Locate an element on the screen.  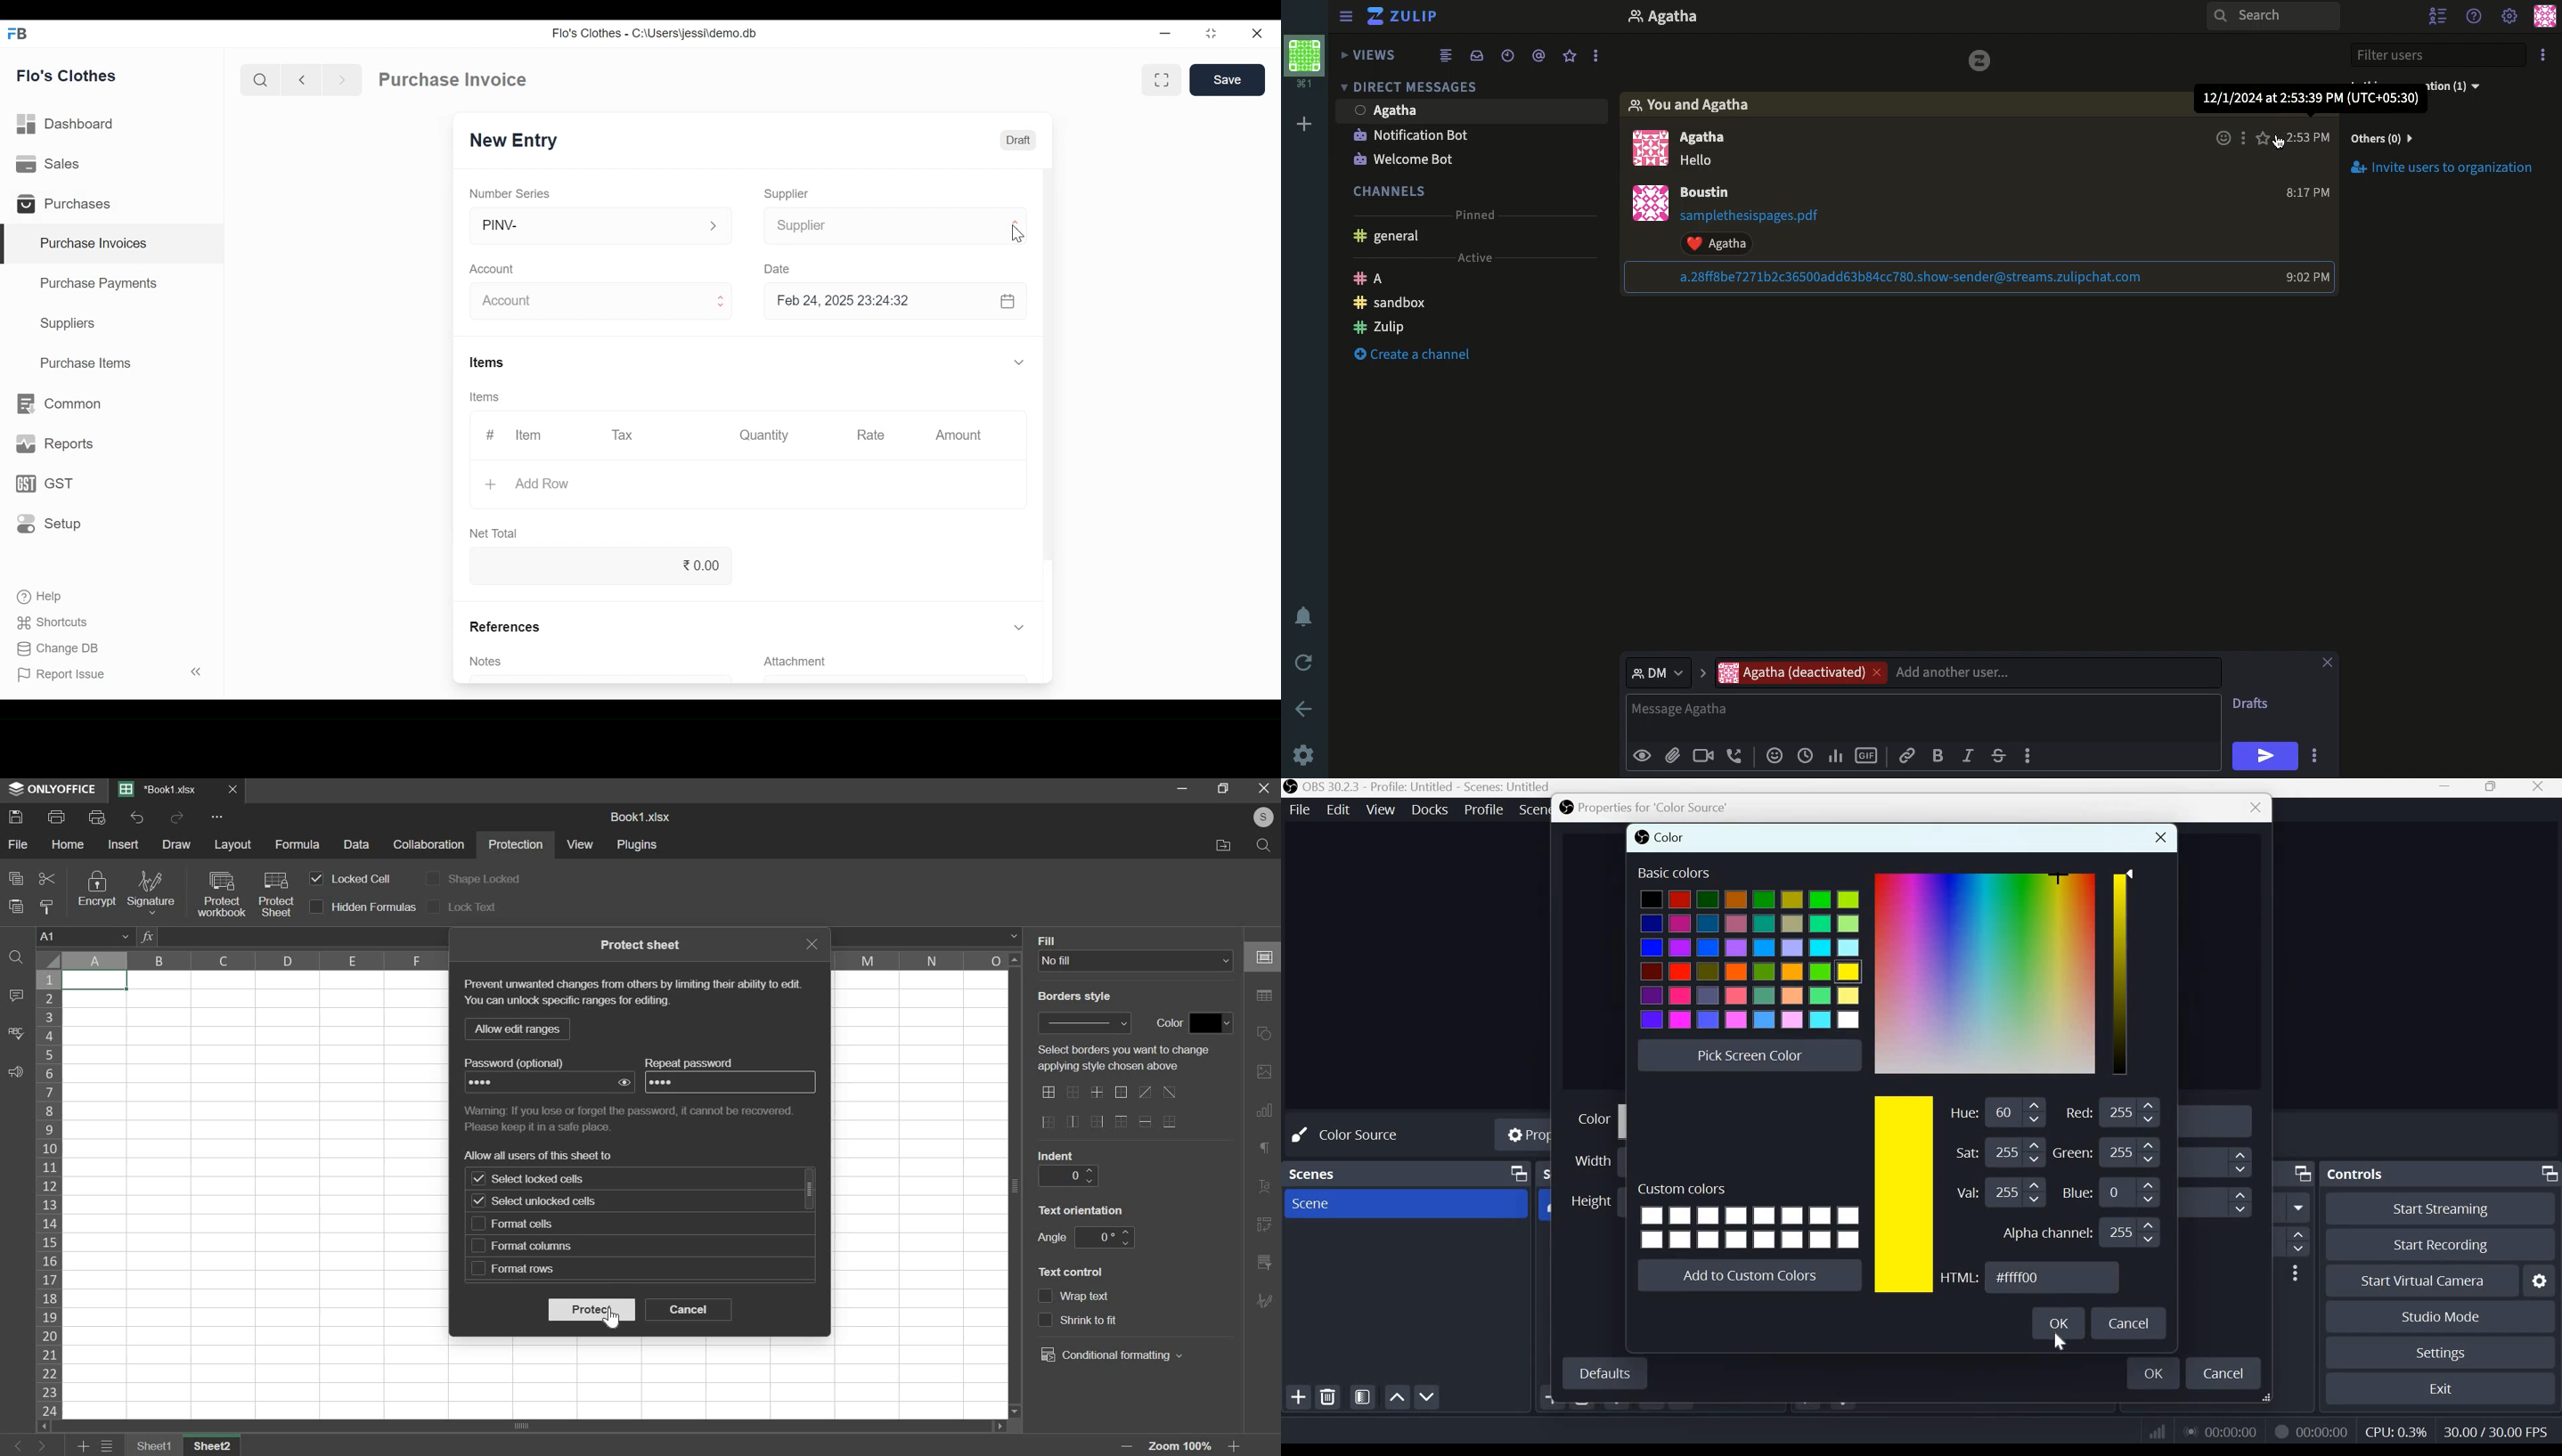
Notes is located at coordinates (489, 663).